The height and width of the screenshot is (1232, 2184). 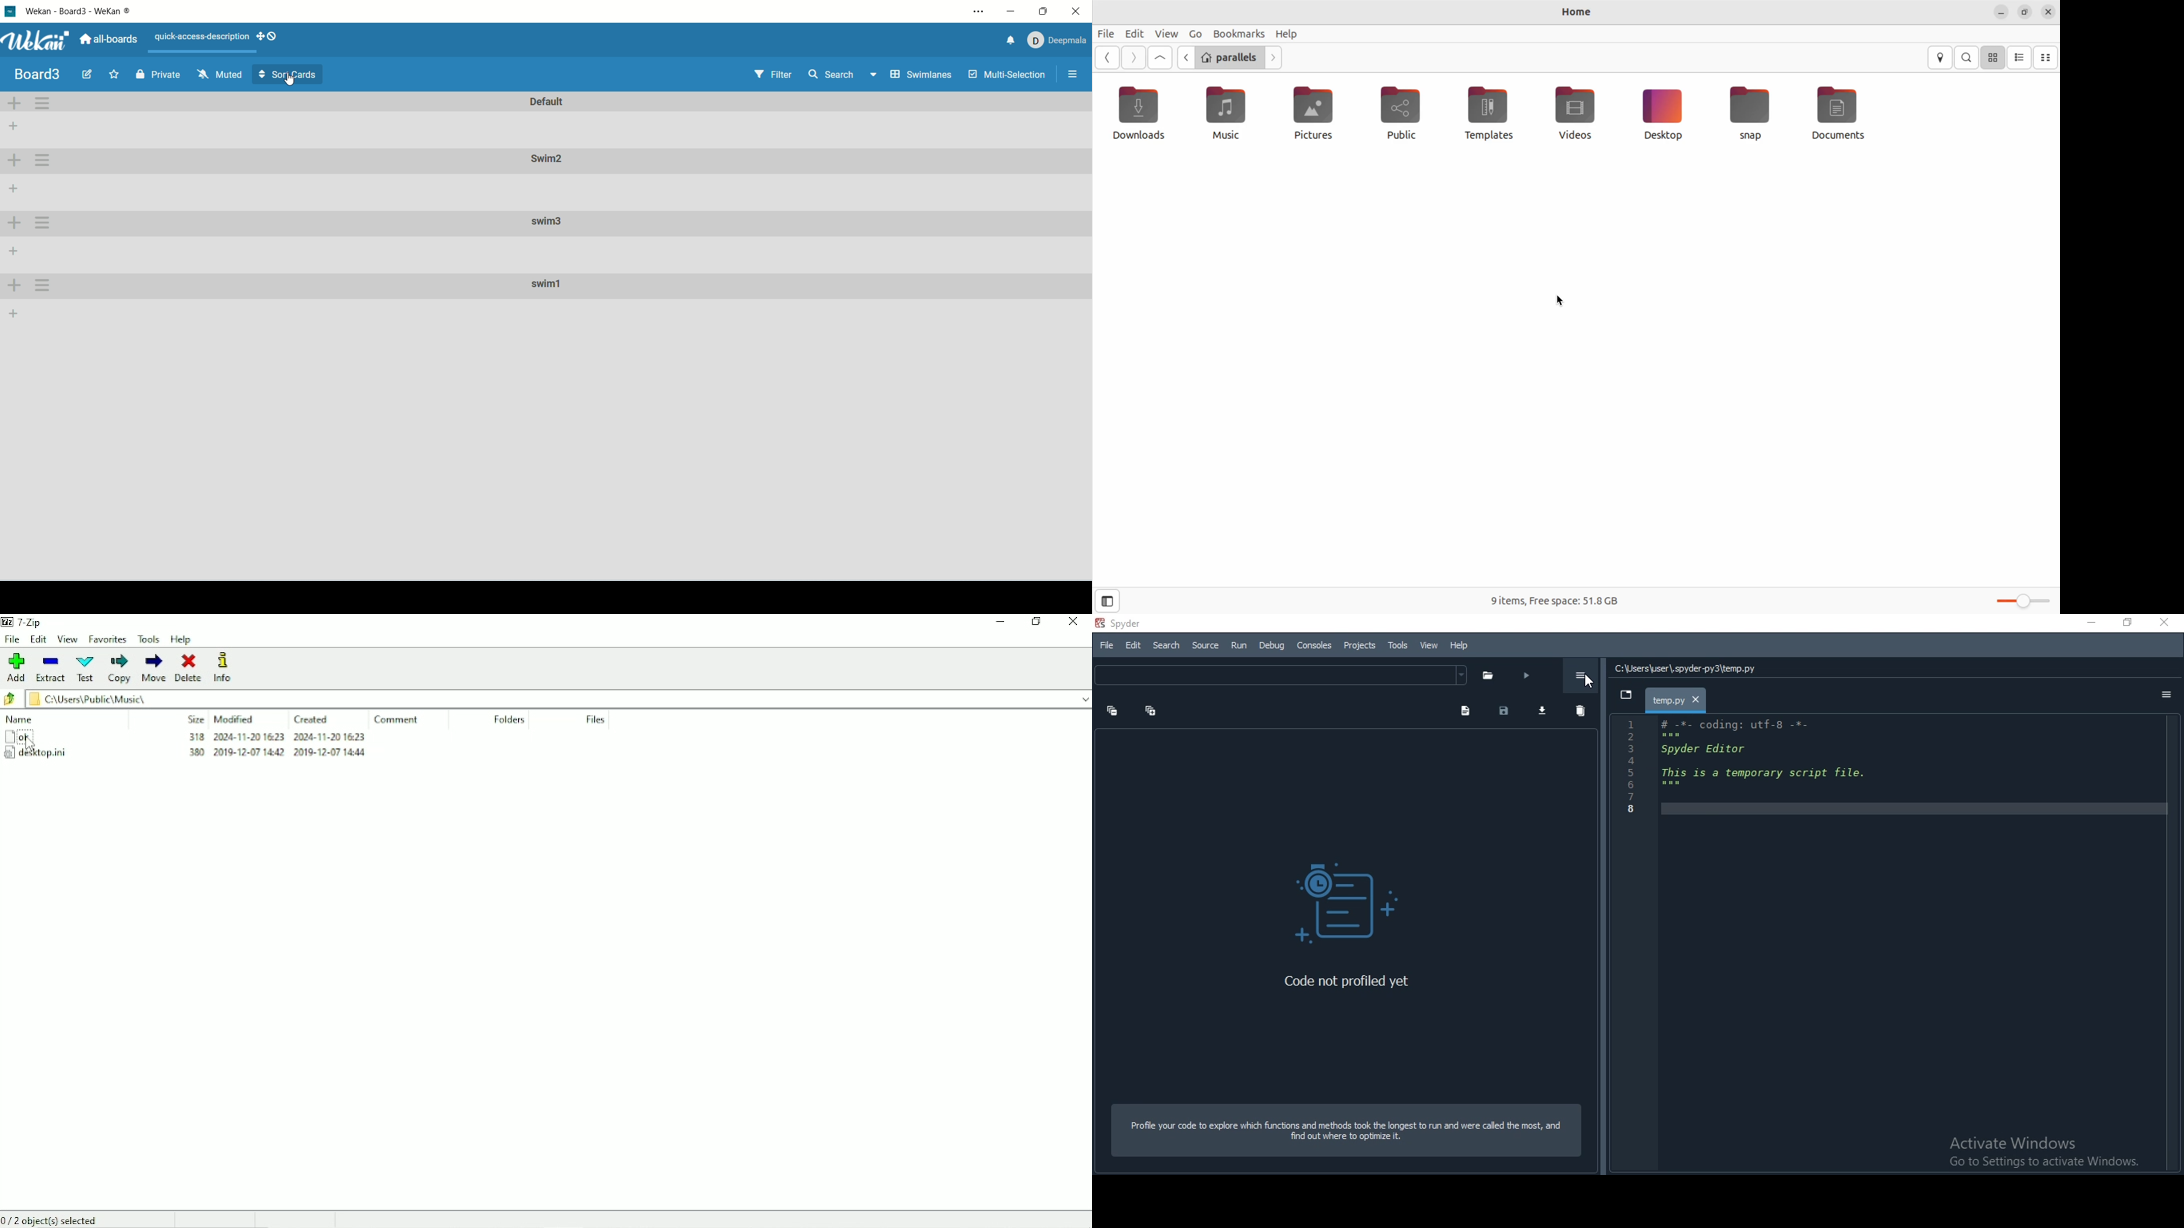 I want to click on swimlane actions, so click(x=43, y=102).